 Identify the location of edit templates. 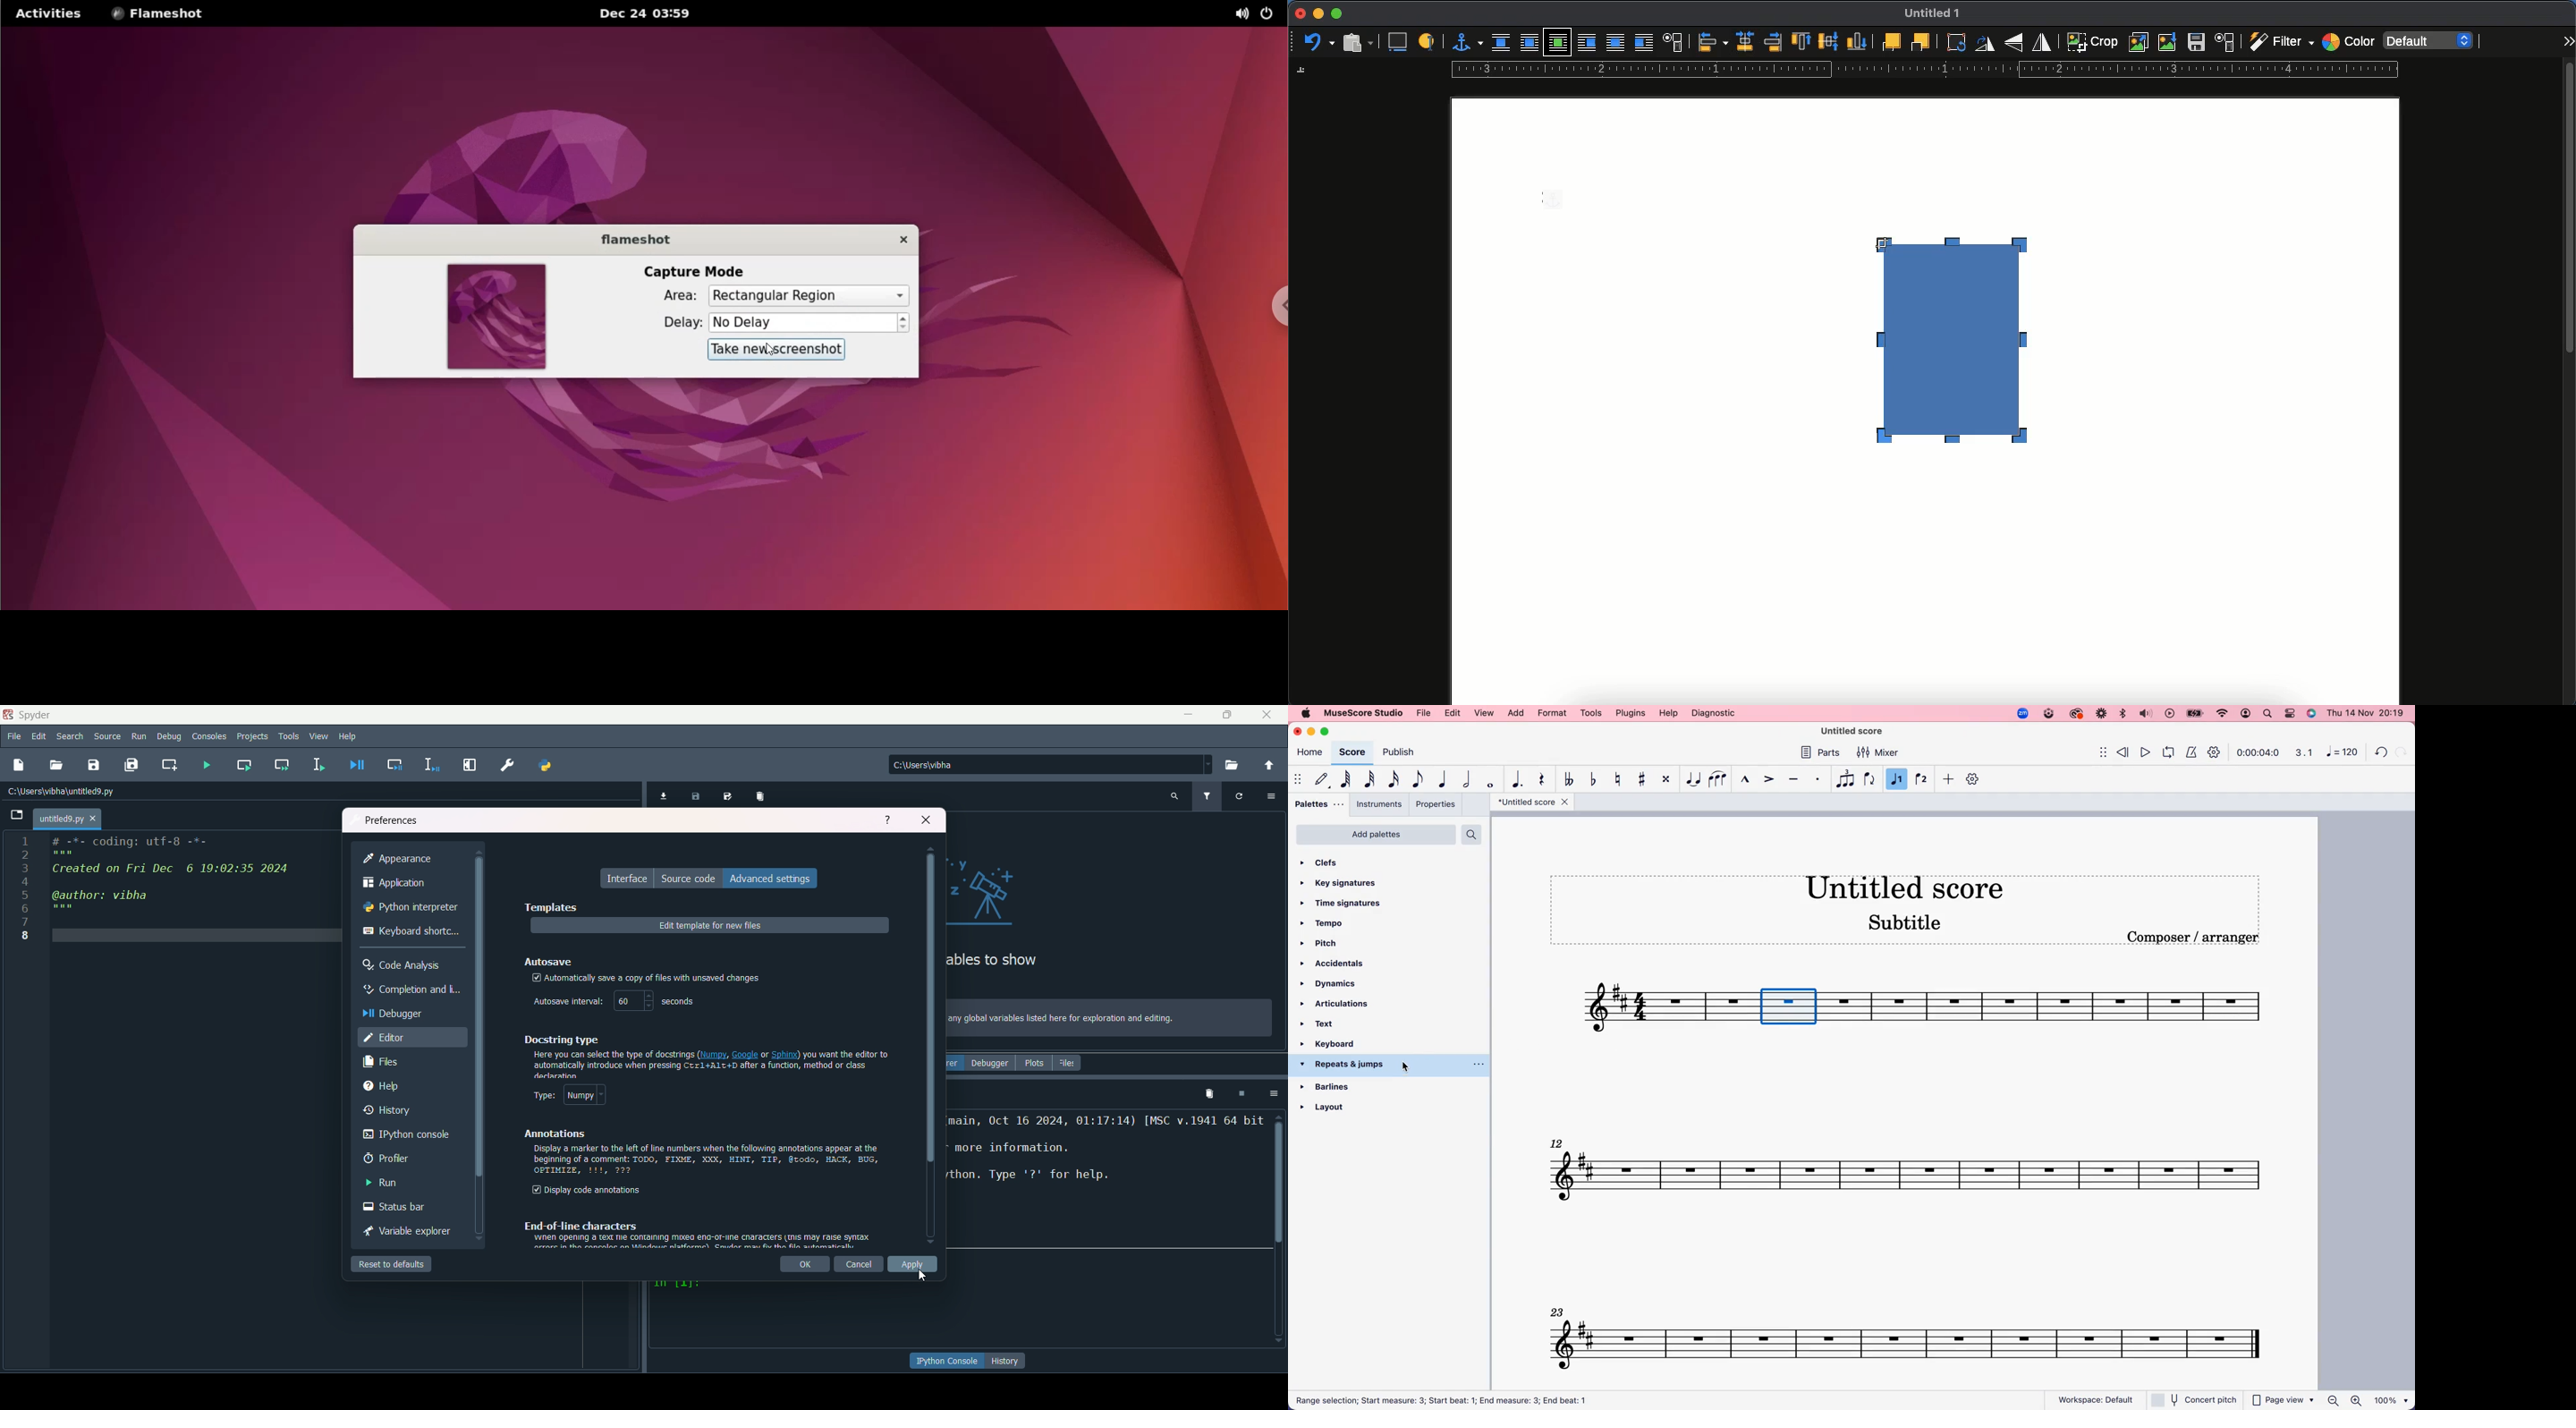
(711, 926).